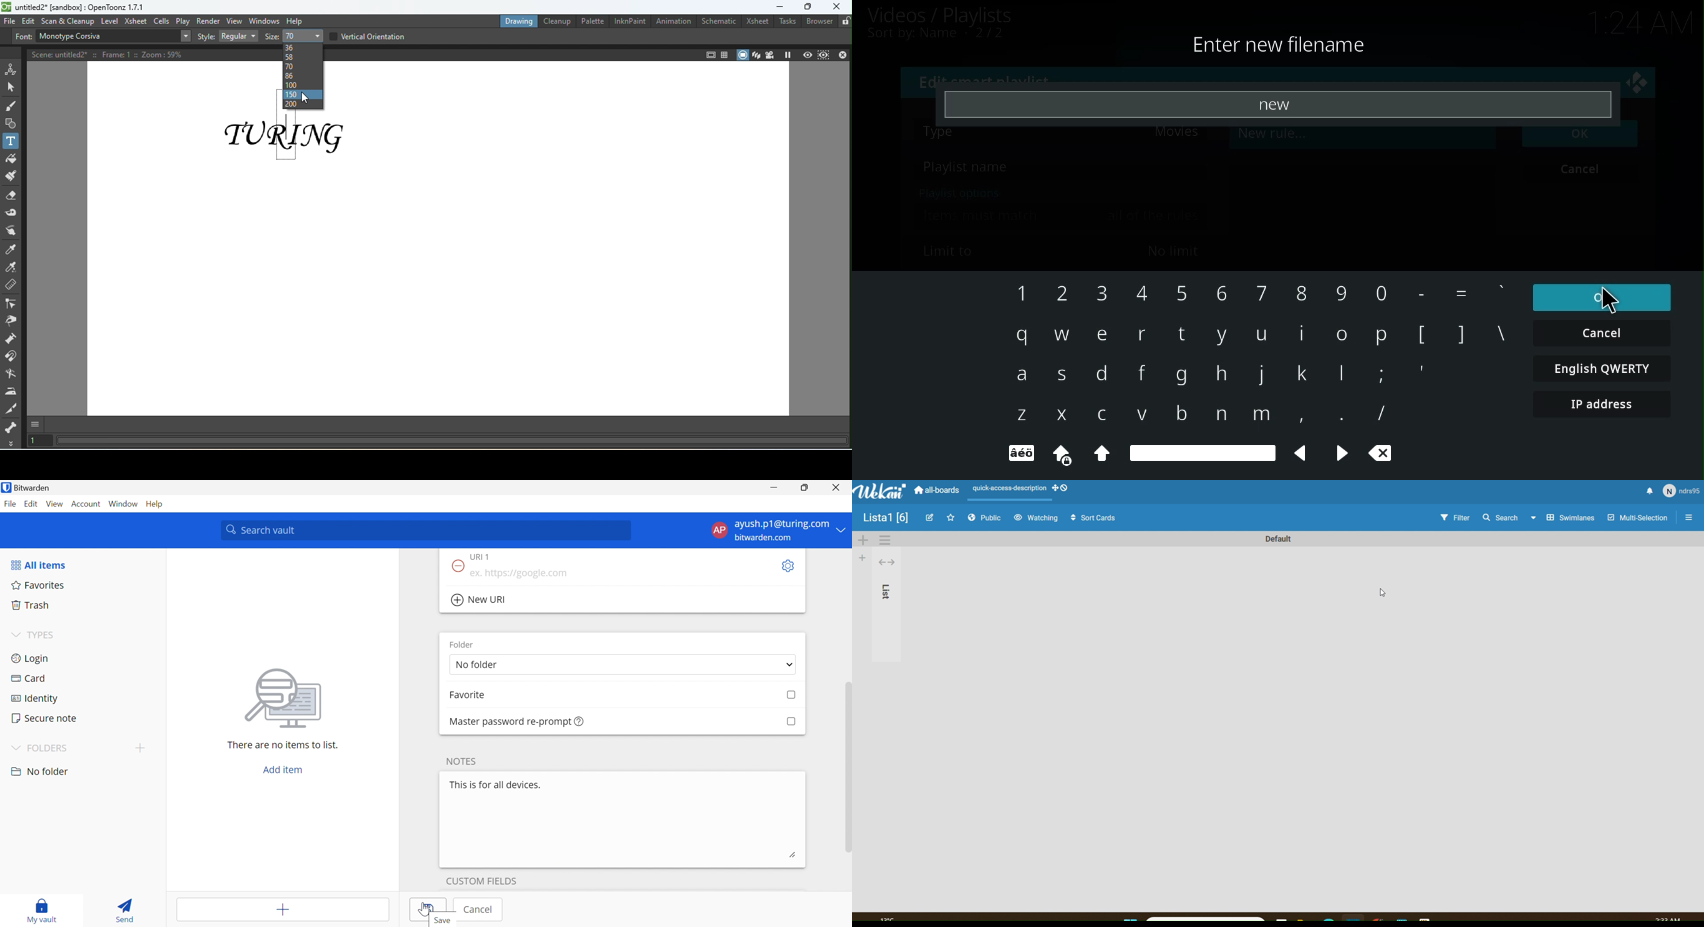  Describe the element at coordinates (1603, 370) in the screenshot. I see `english qwerty` at that location.